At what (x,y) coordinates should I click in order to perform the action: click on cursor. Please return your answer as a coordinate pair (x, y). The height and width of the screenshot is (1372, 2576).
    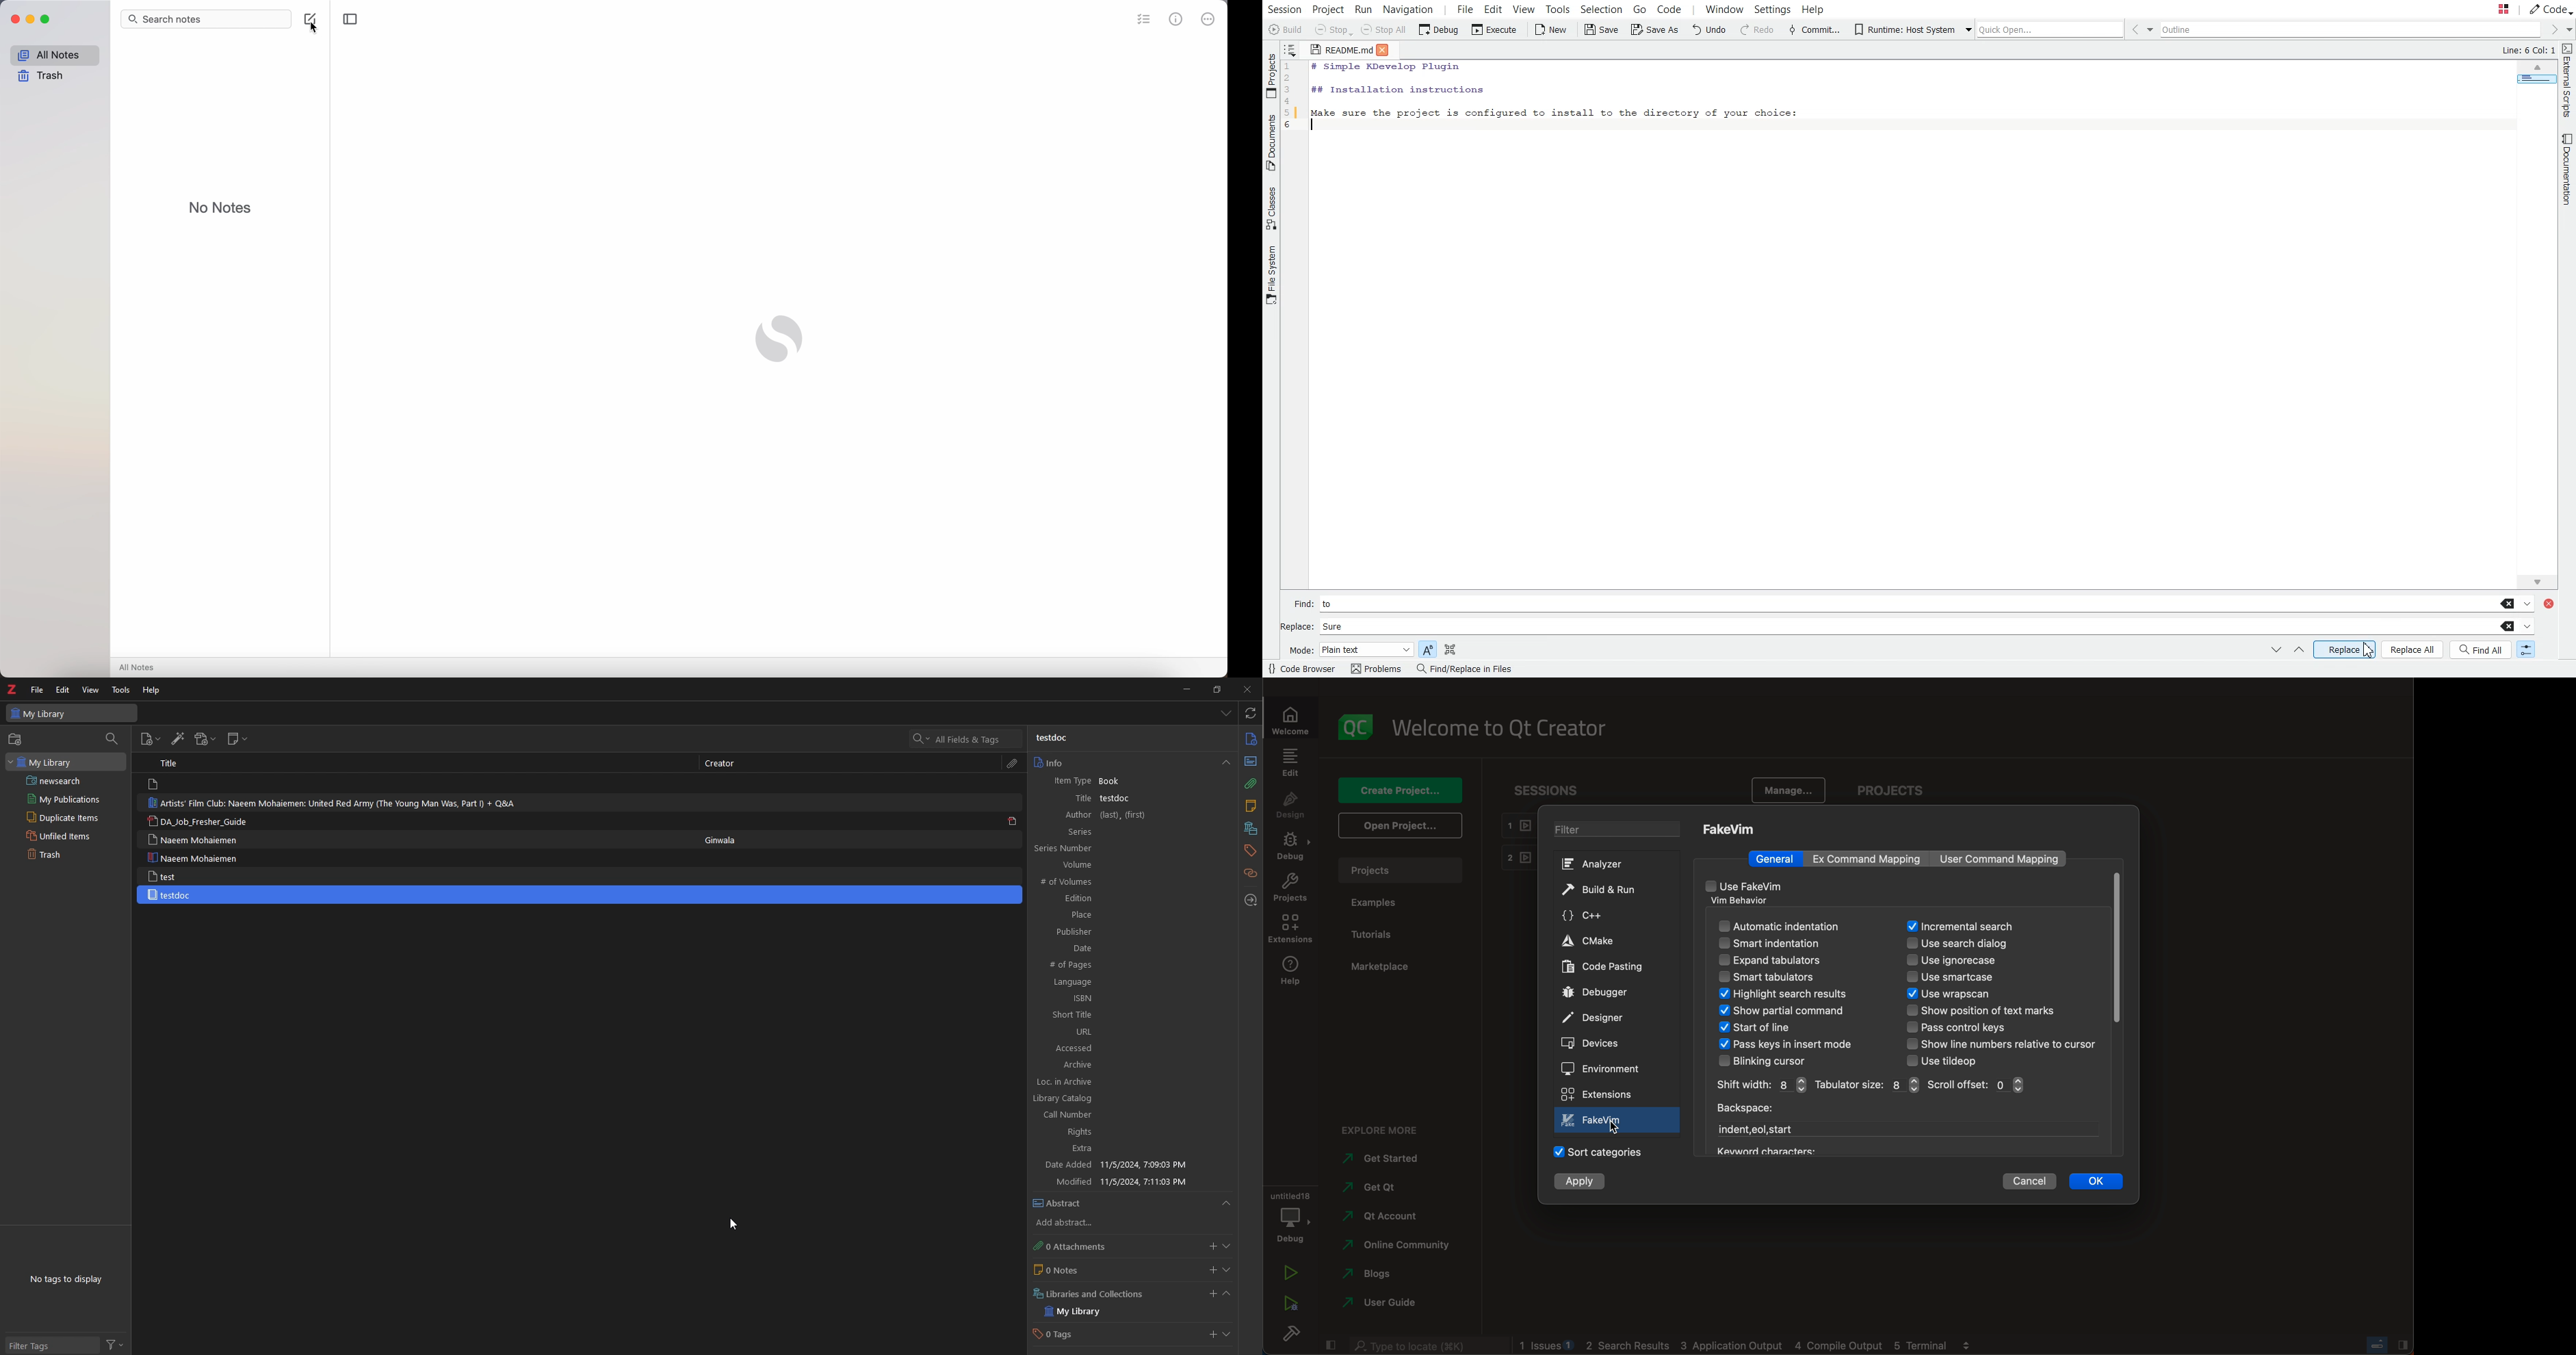
    Looking at the image, I should click on (315, 29).